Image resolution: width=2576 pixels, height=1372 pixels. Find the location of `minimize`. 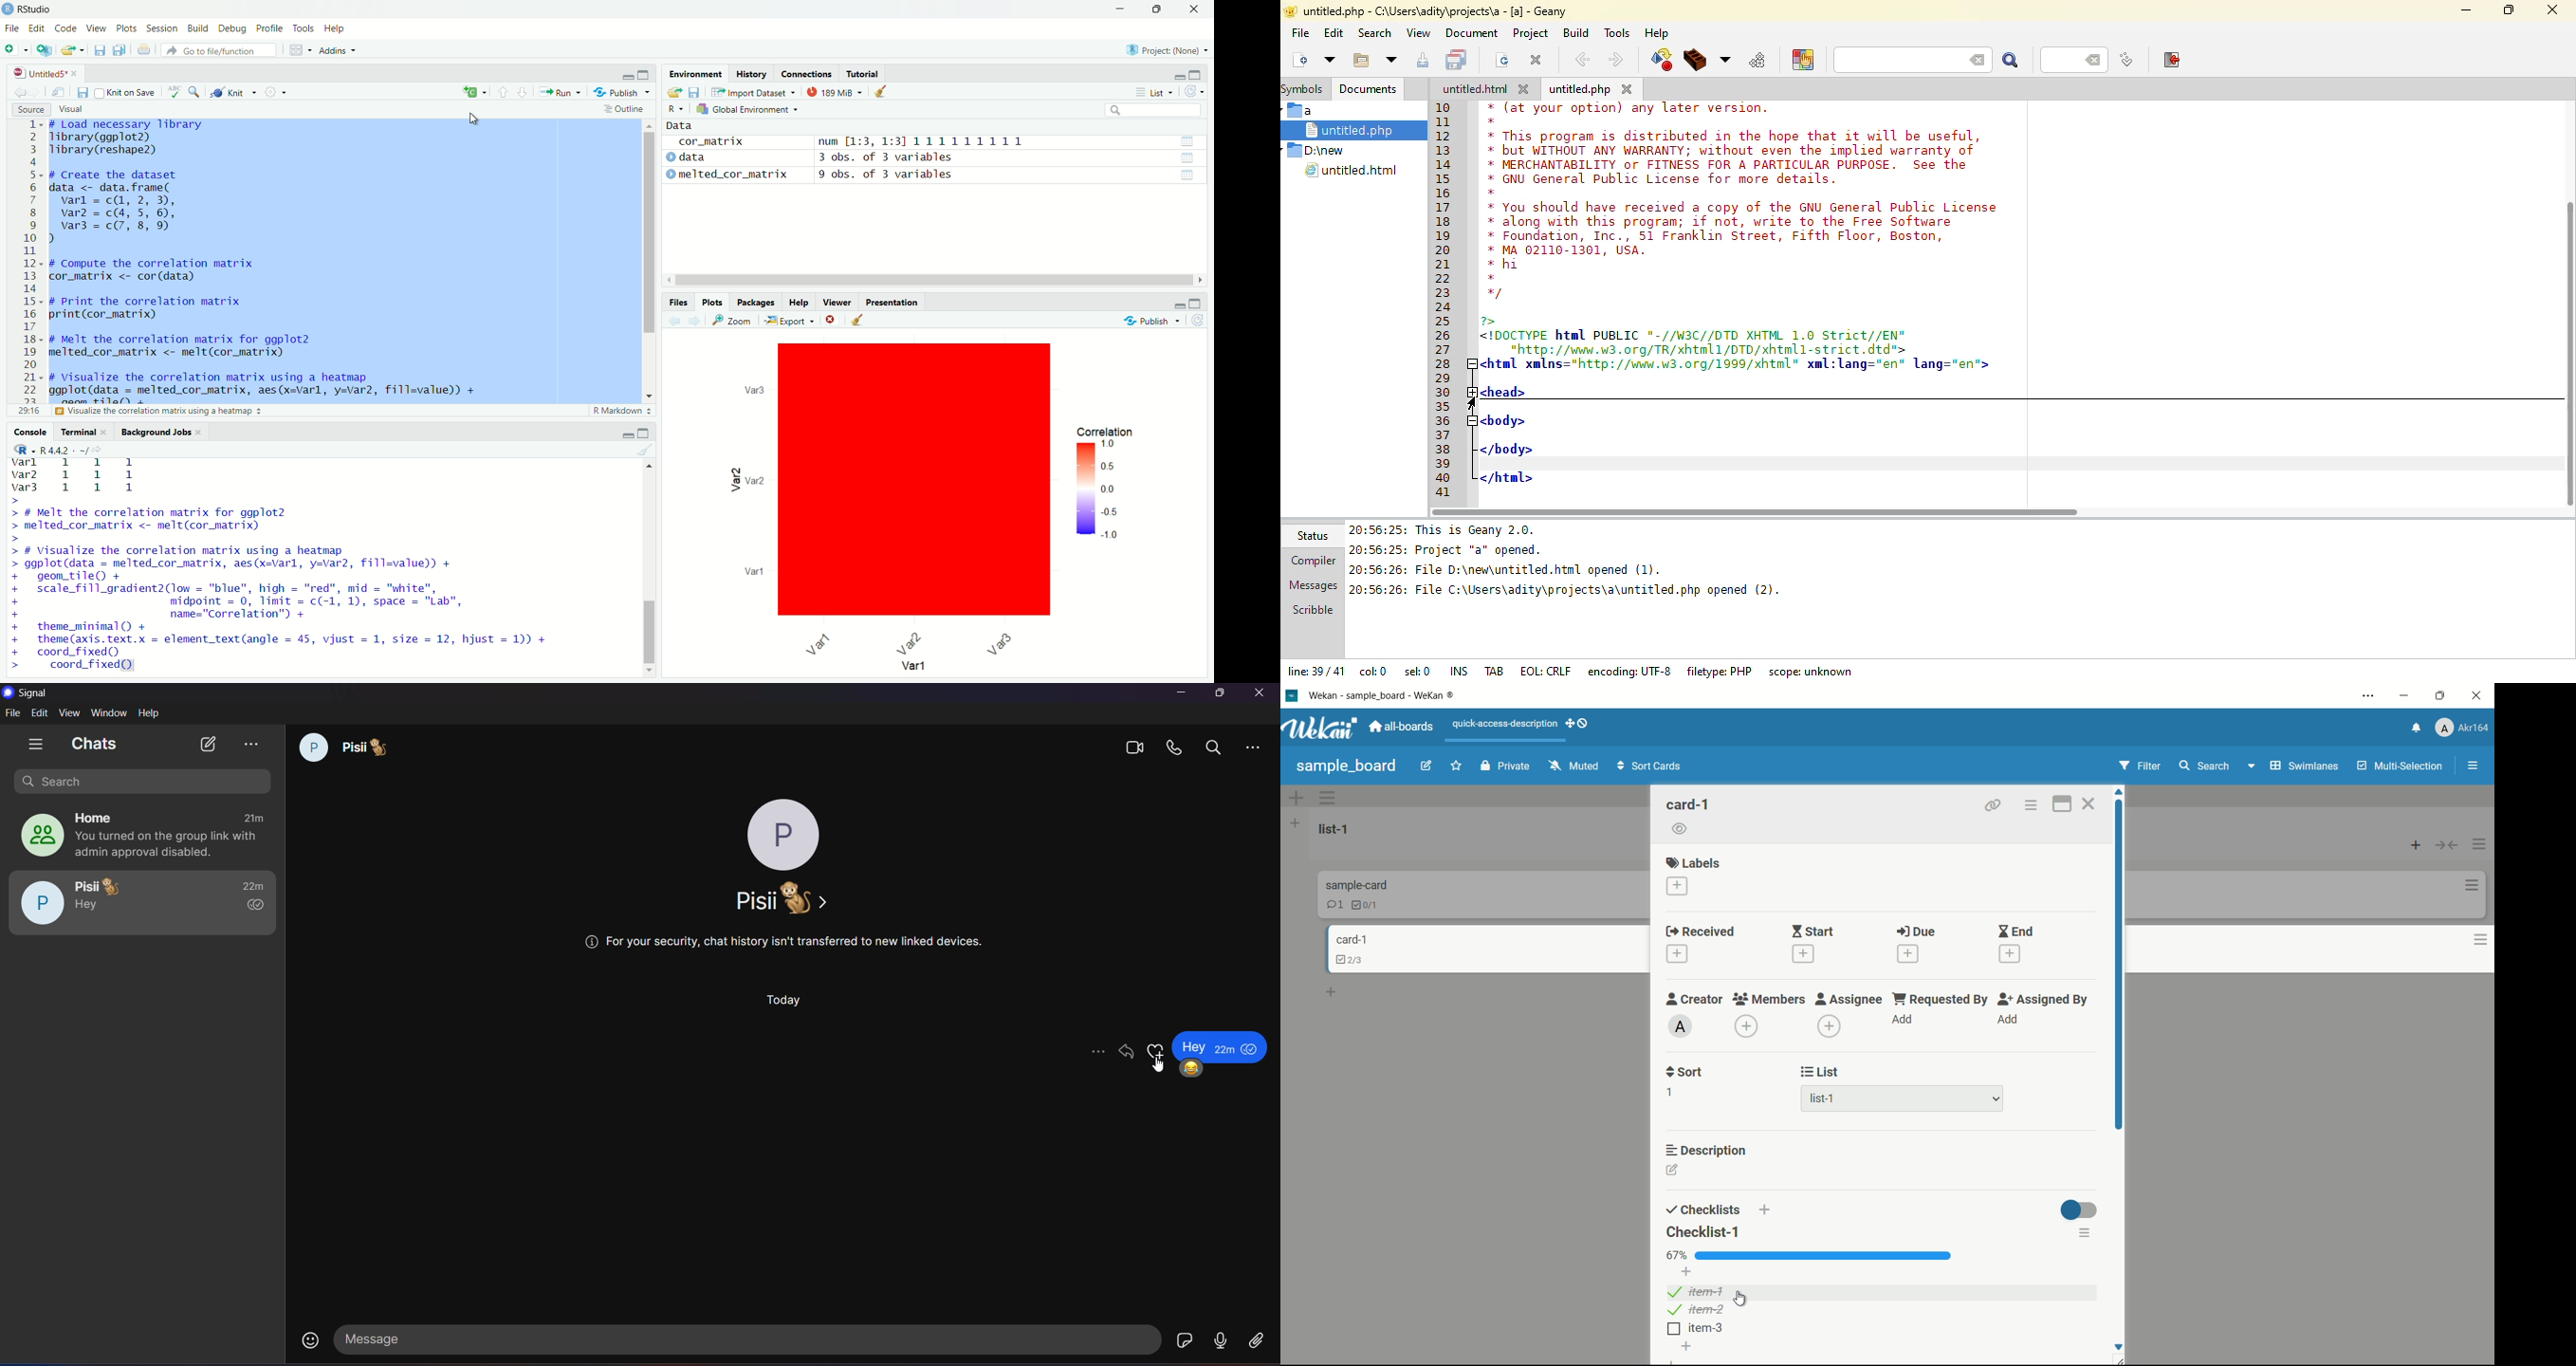

minimize is located at coordinates (1181, 304).